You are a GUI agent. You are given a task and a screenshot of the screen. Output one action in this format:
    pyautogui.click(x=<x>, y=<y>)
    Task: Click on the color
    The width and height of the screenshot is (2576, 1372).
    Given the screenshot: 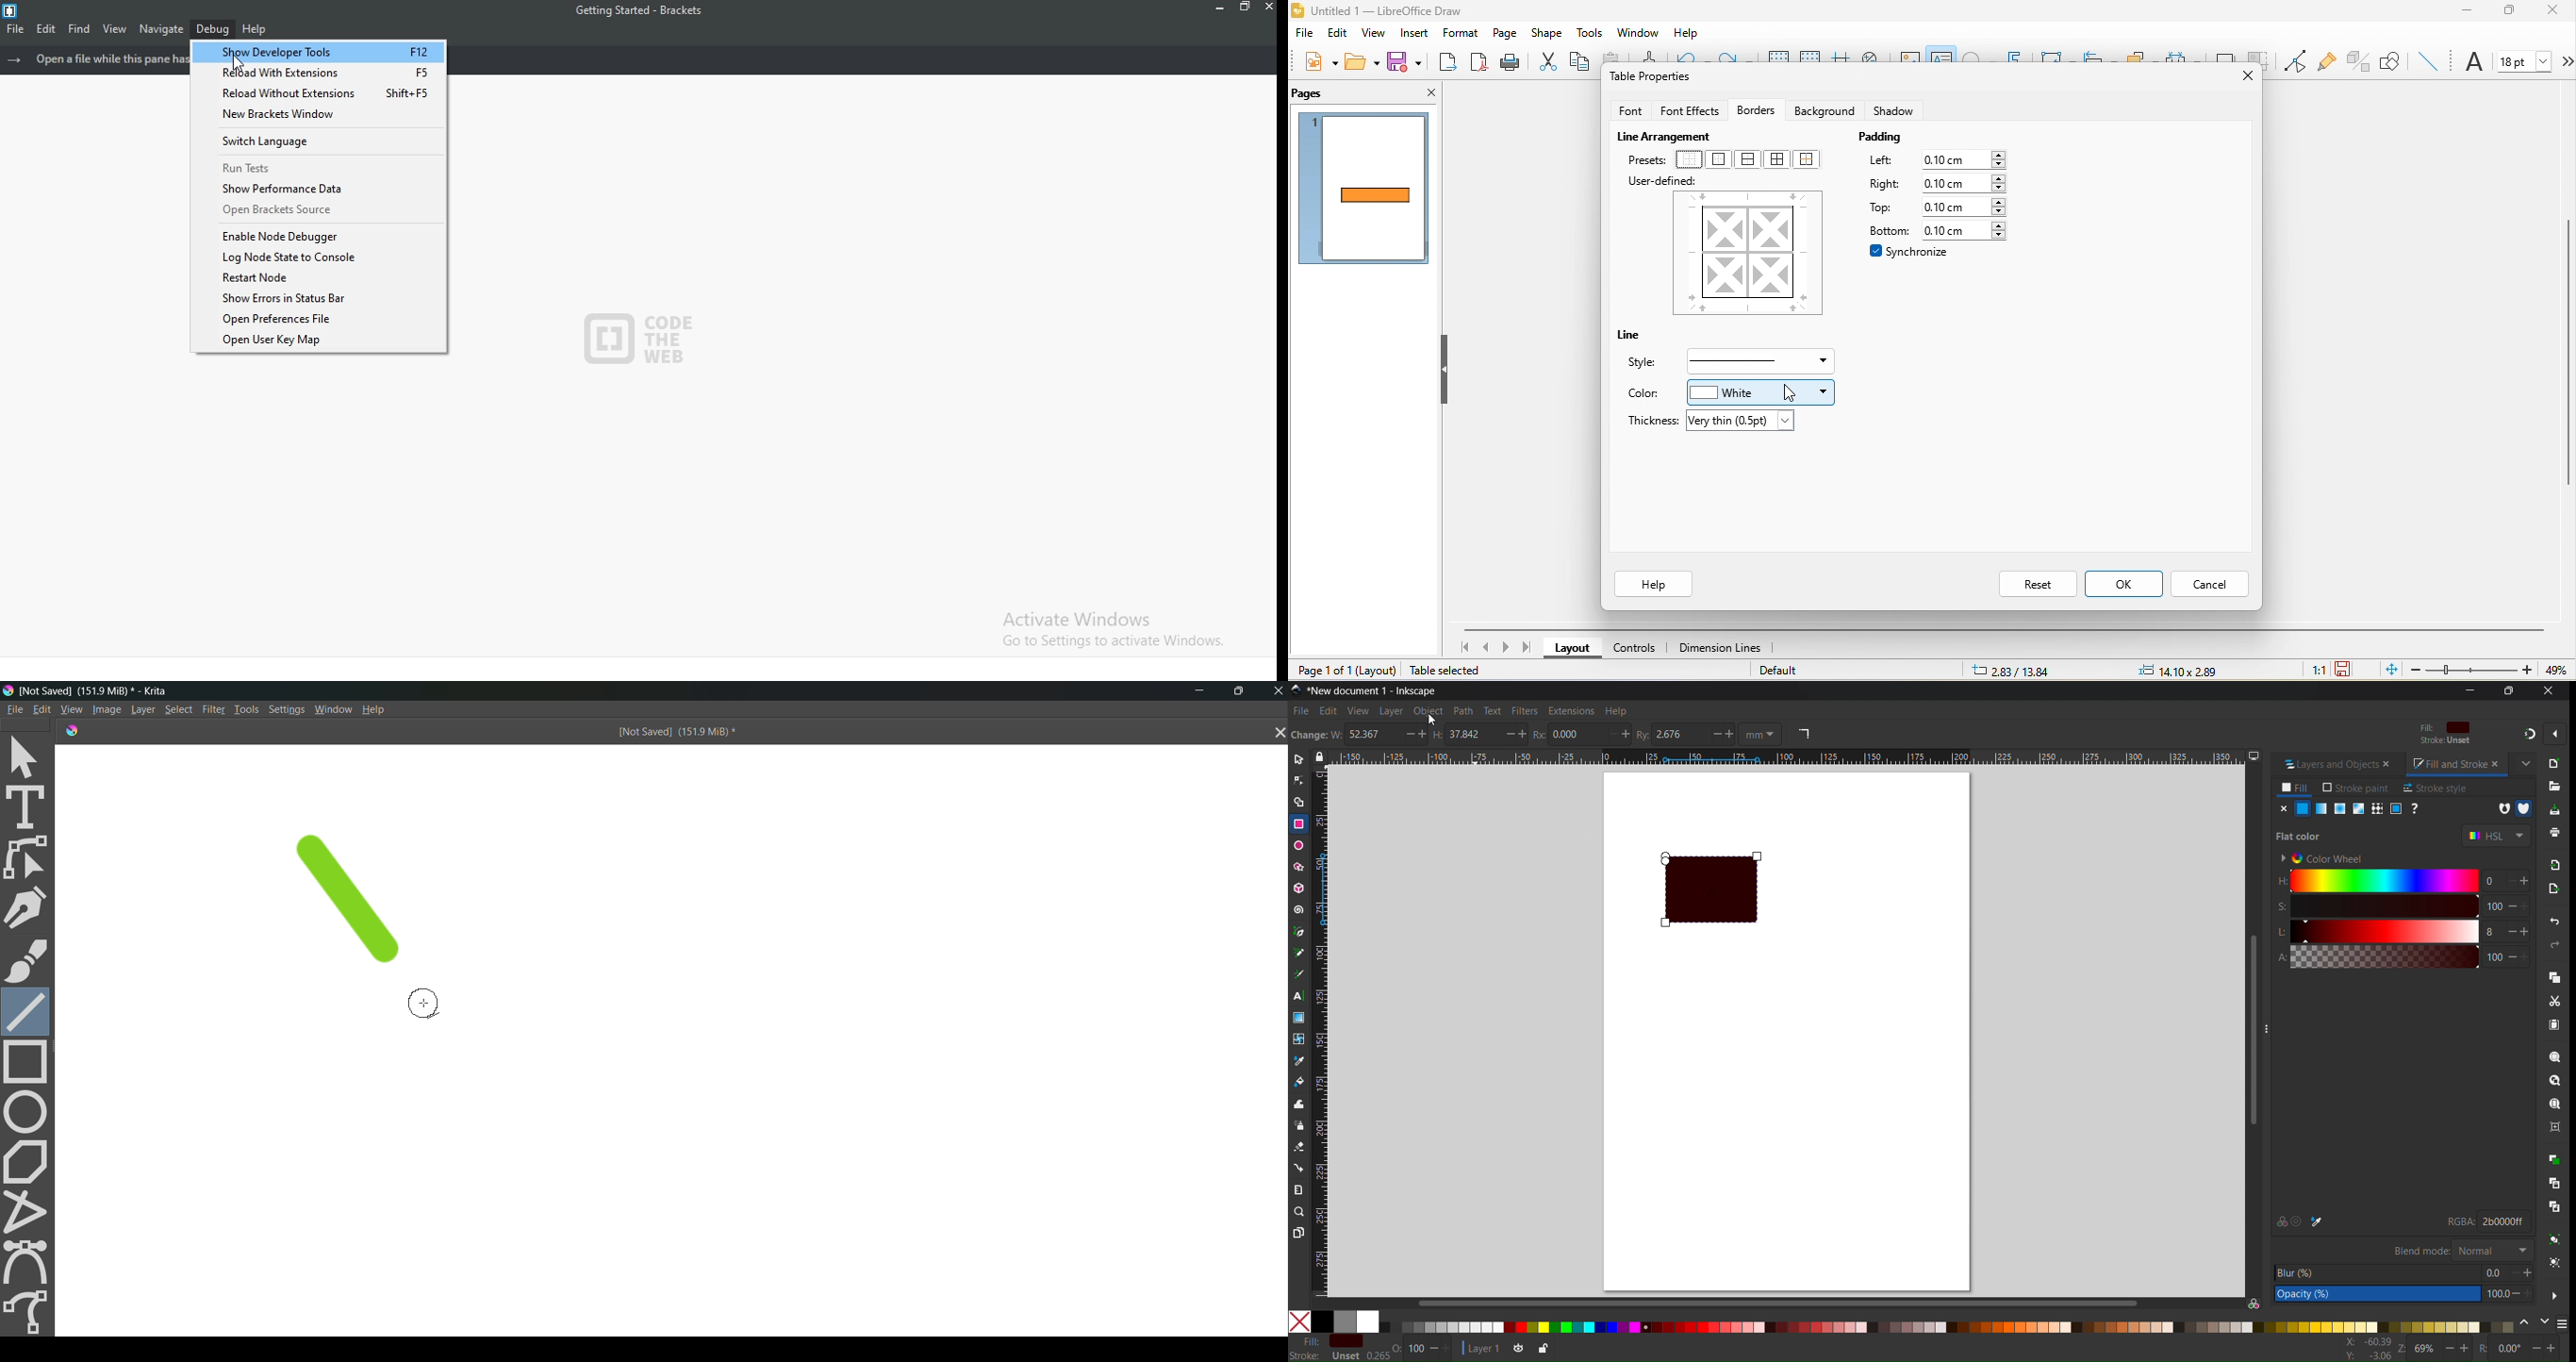 What is the action you would take?
    pyautogui.click(x=1644, y=395)
    